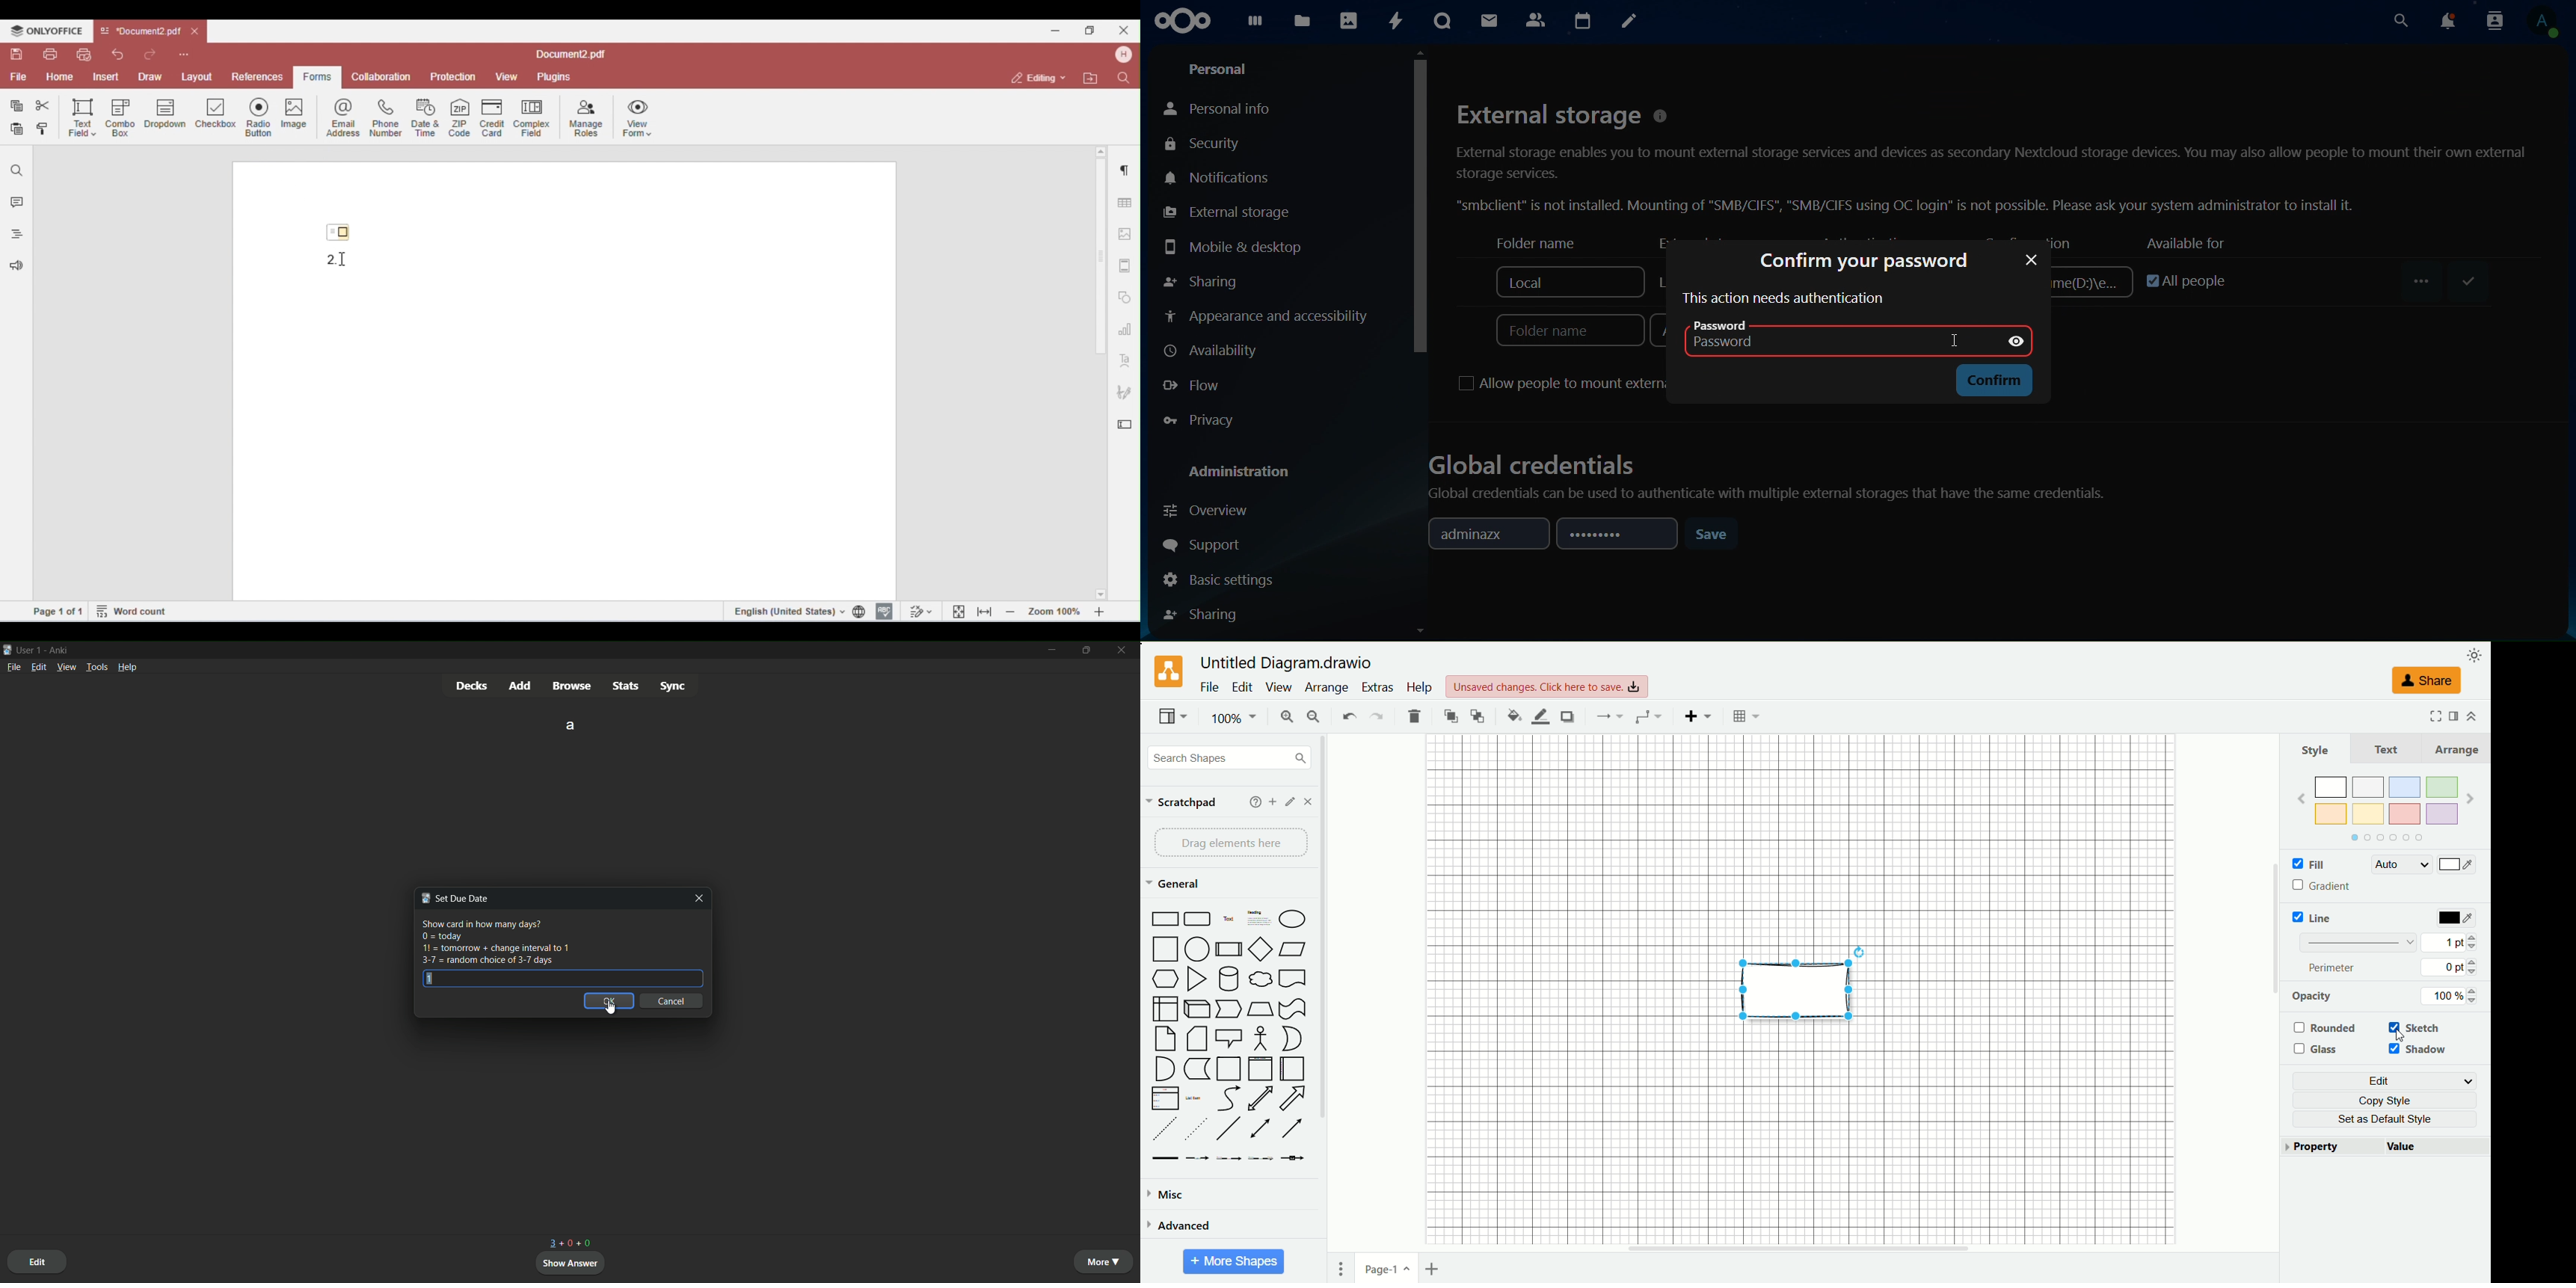 This screenshot has height=1288, width=2576. I want to click on adminazx, so click(1483, 534).